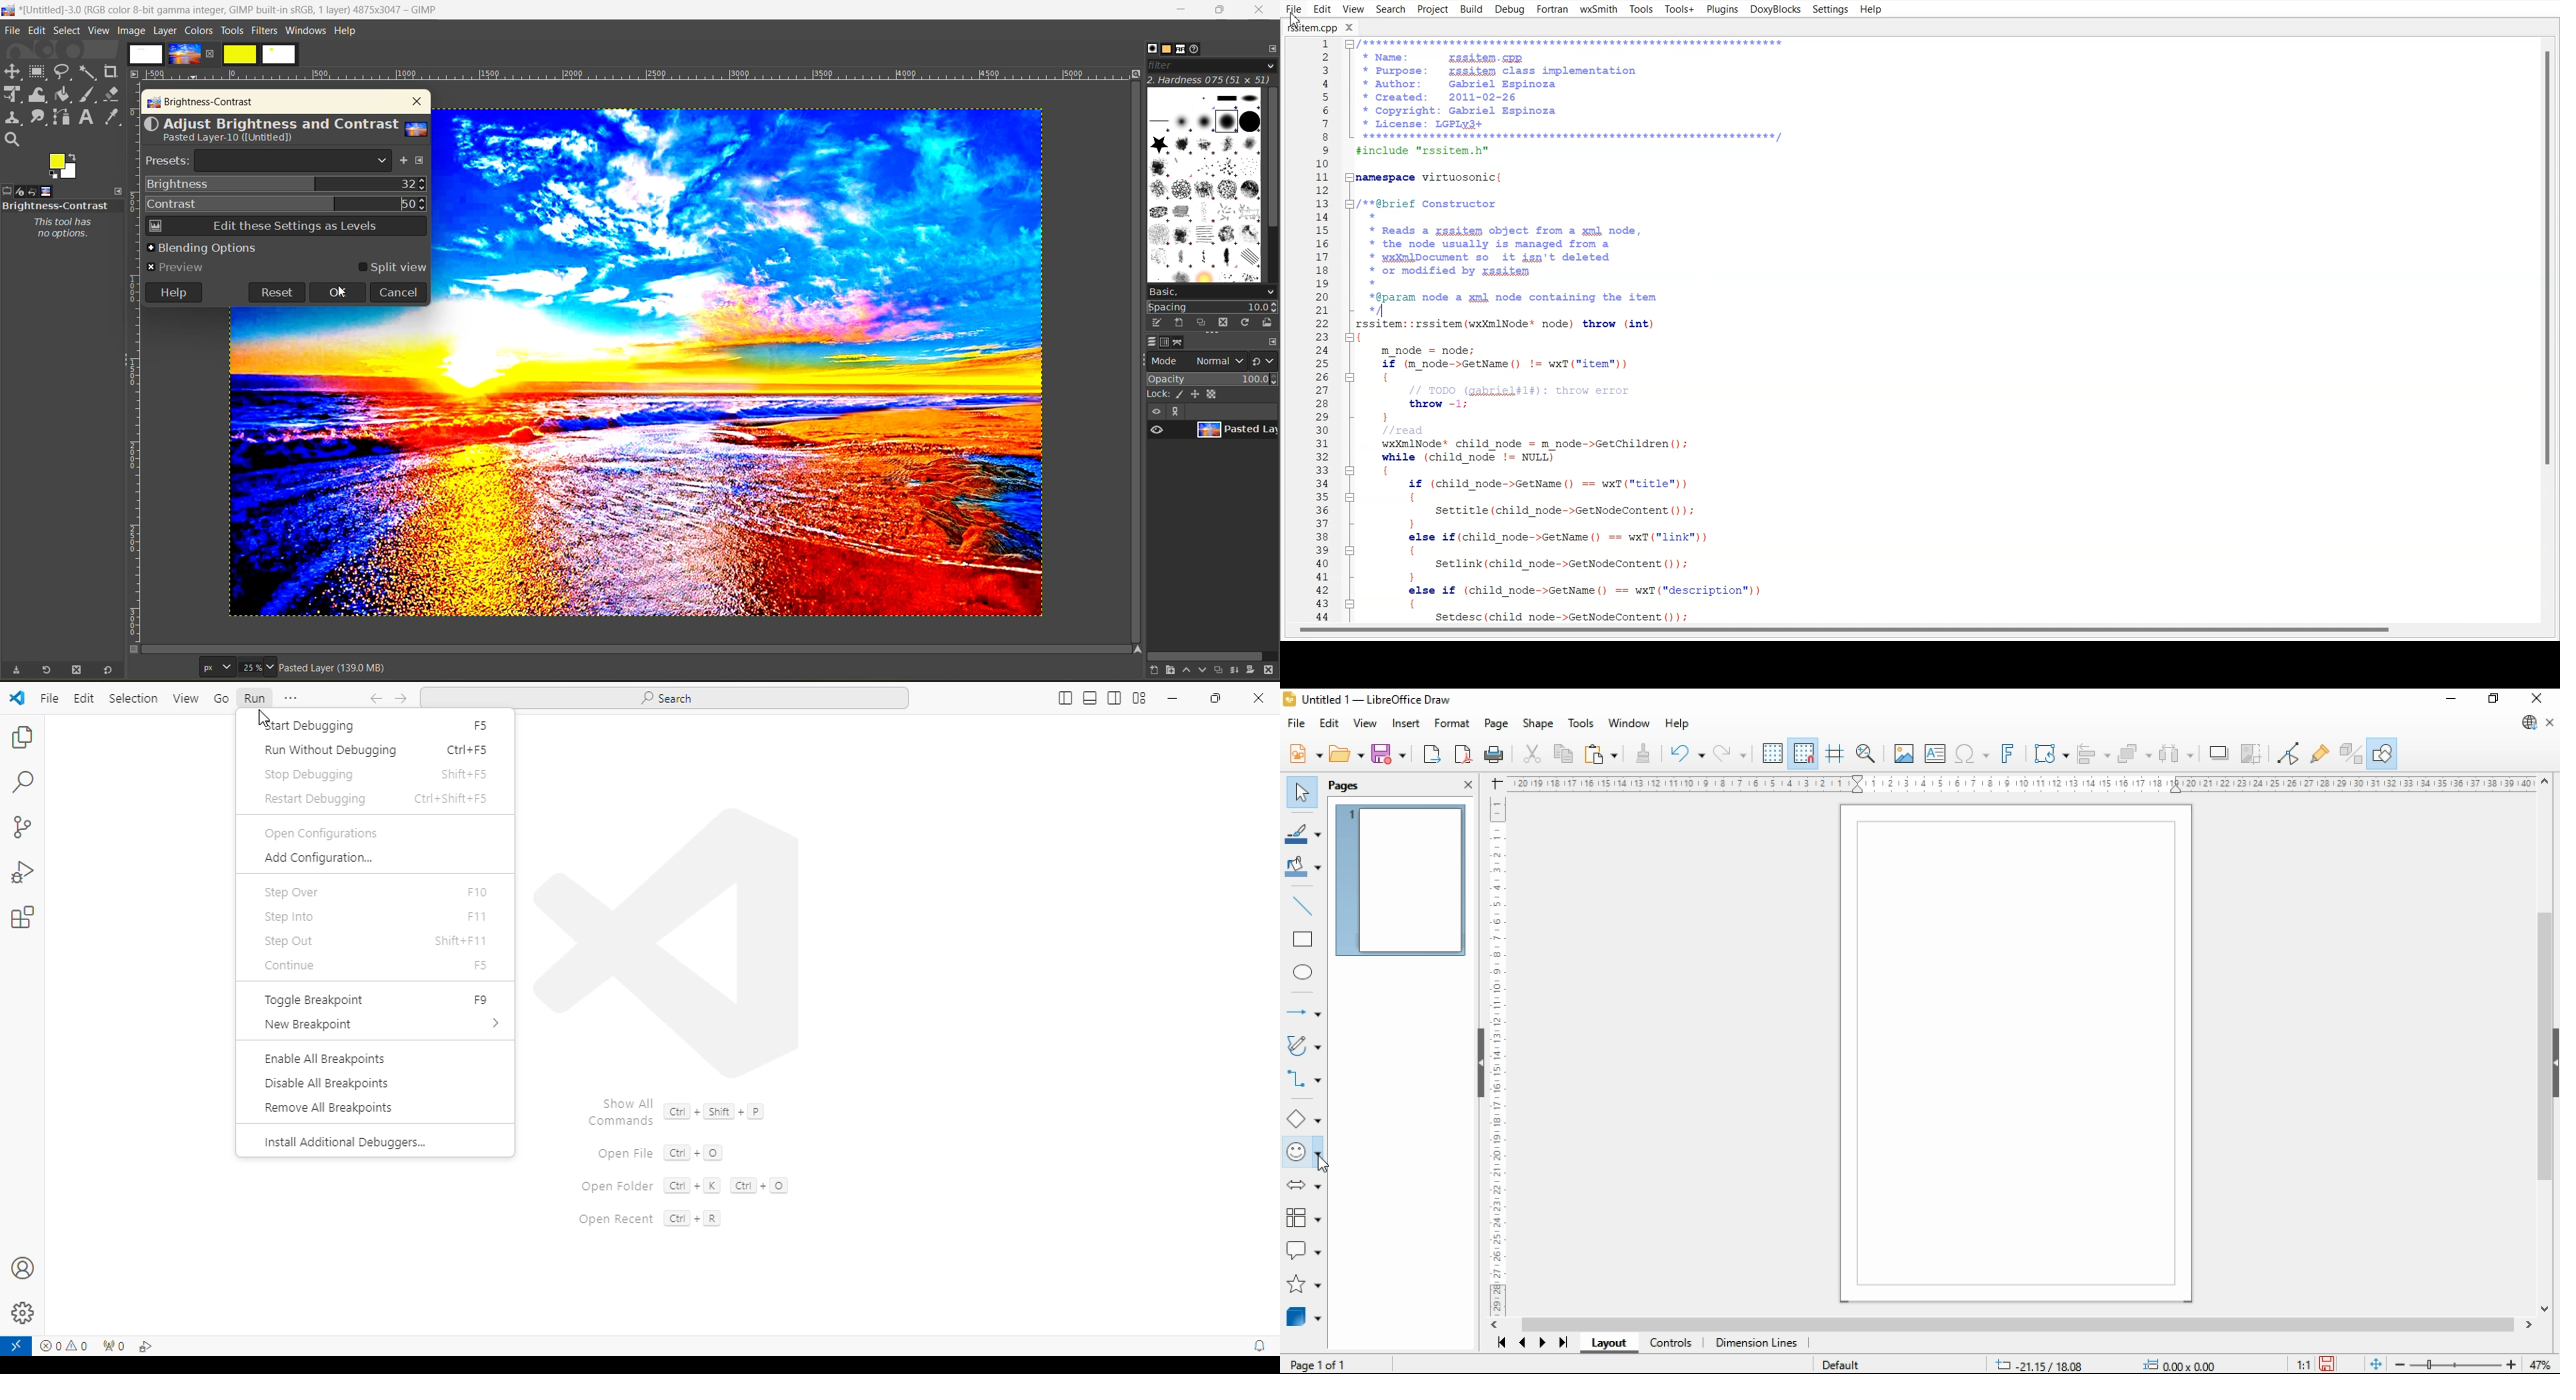 The width and height of the screenshot is (2576, 1400). Describe the element at coordinates (1406, 724) in the screenshot. I see `insert` at that location.